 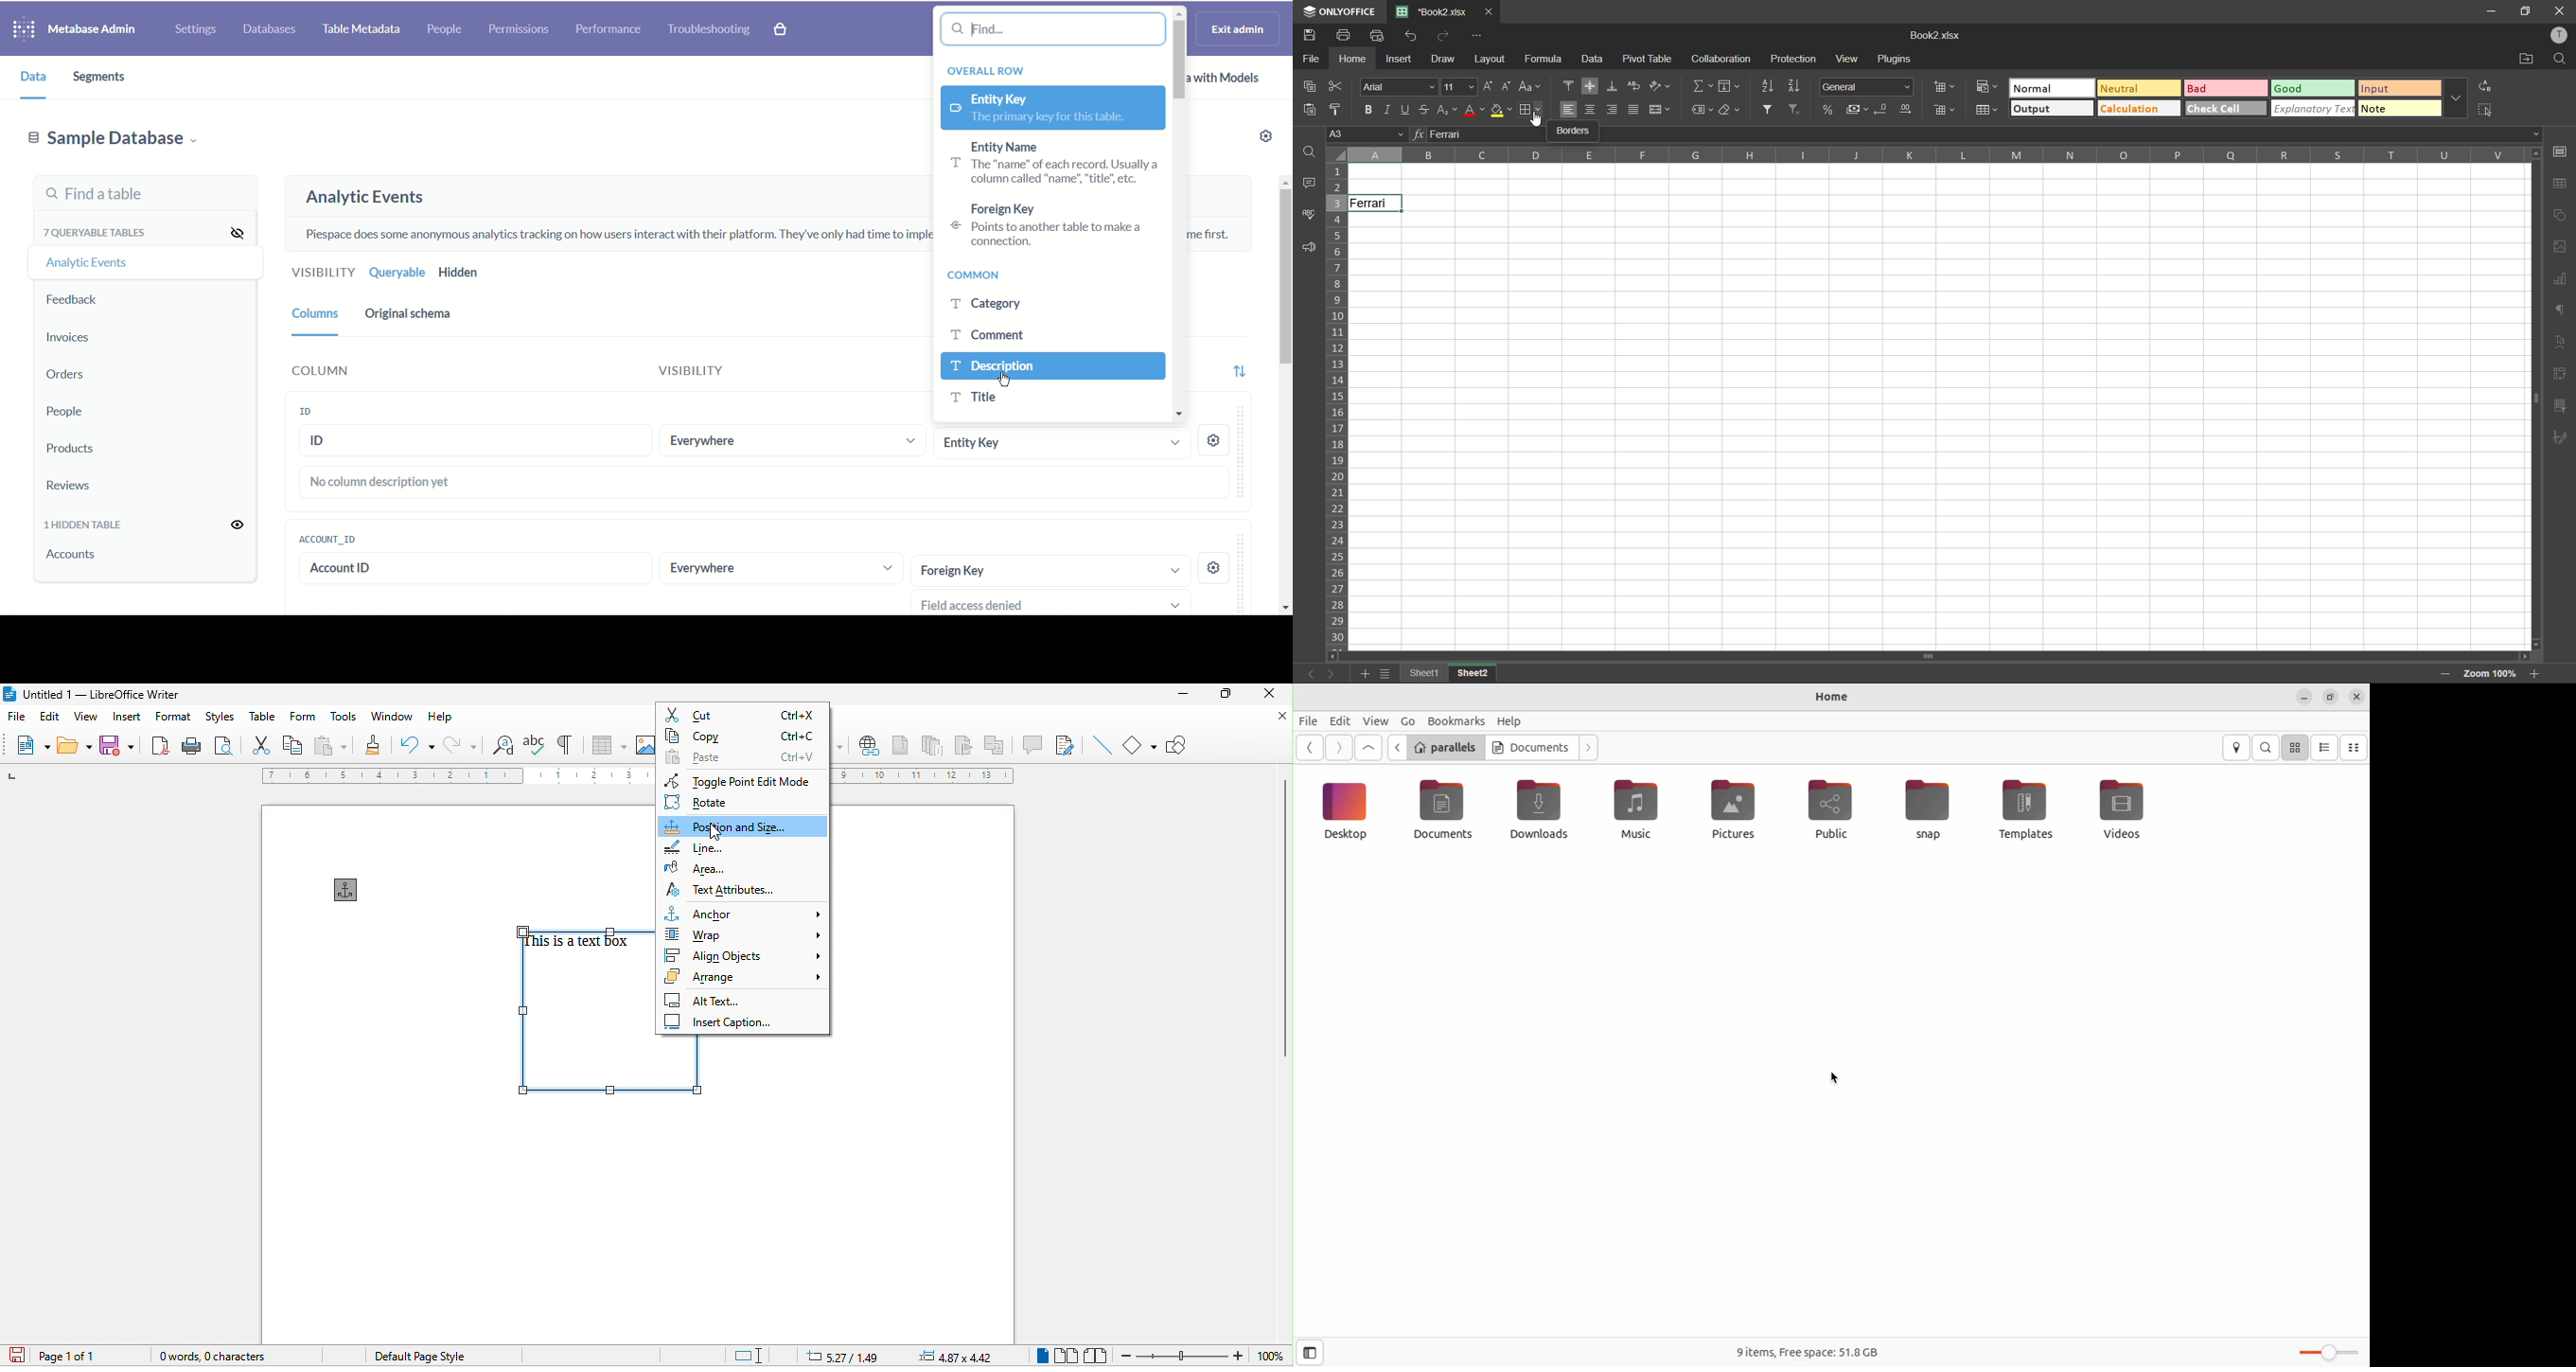 What do you see at coordinates (2313, 108) in the screenshot?
I see `explanatory text` at bounding box center [2313, 108].